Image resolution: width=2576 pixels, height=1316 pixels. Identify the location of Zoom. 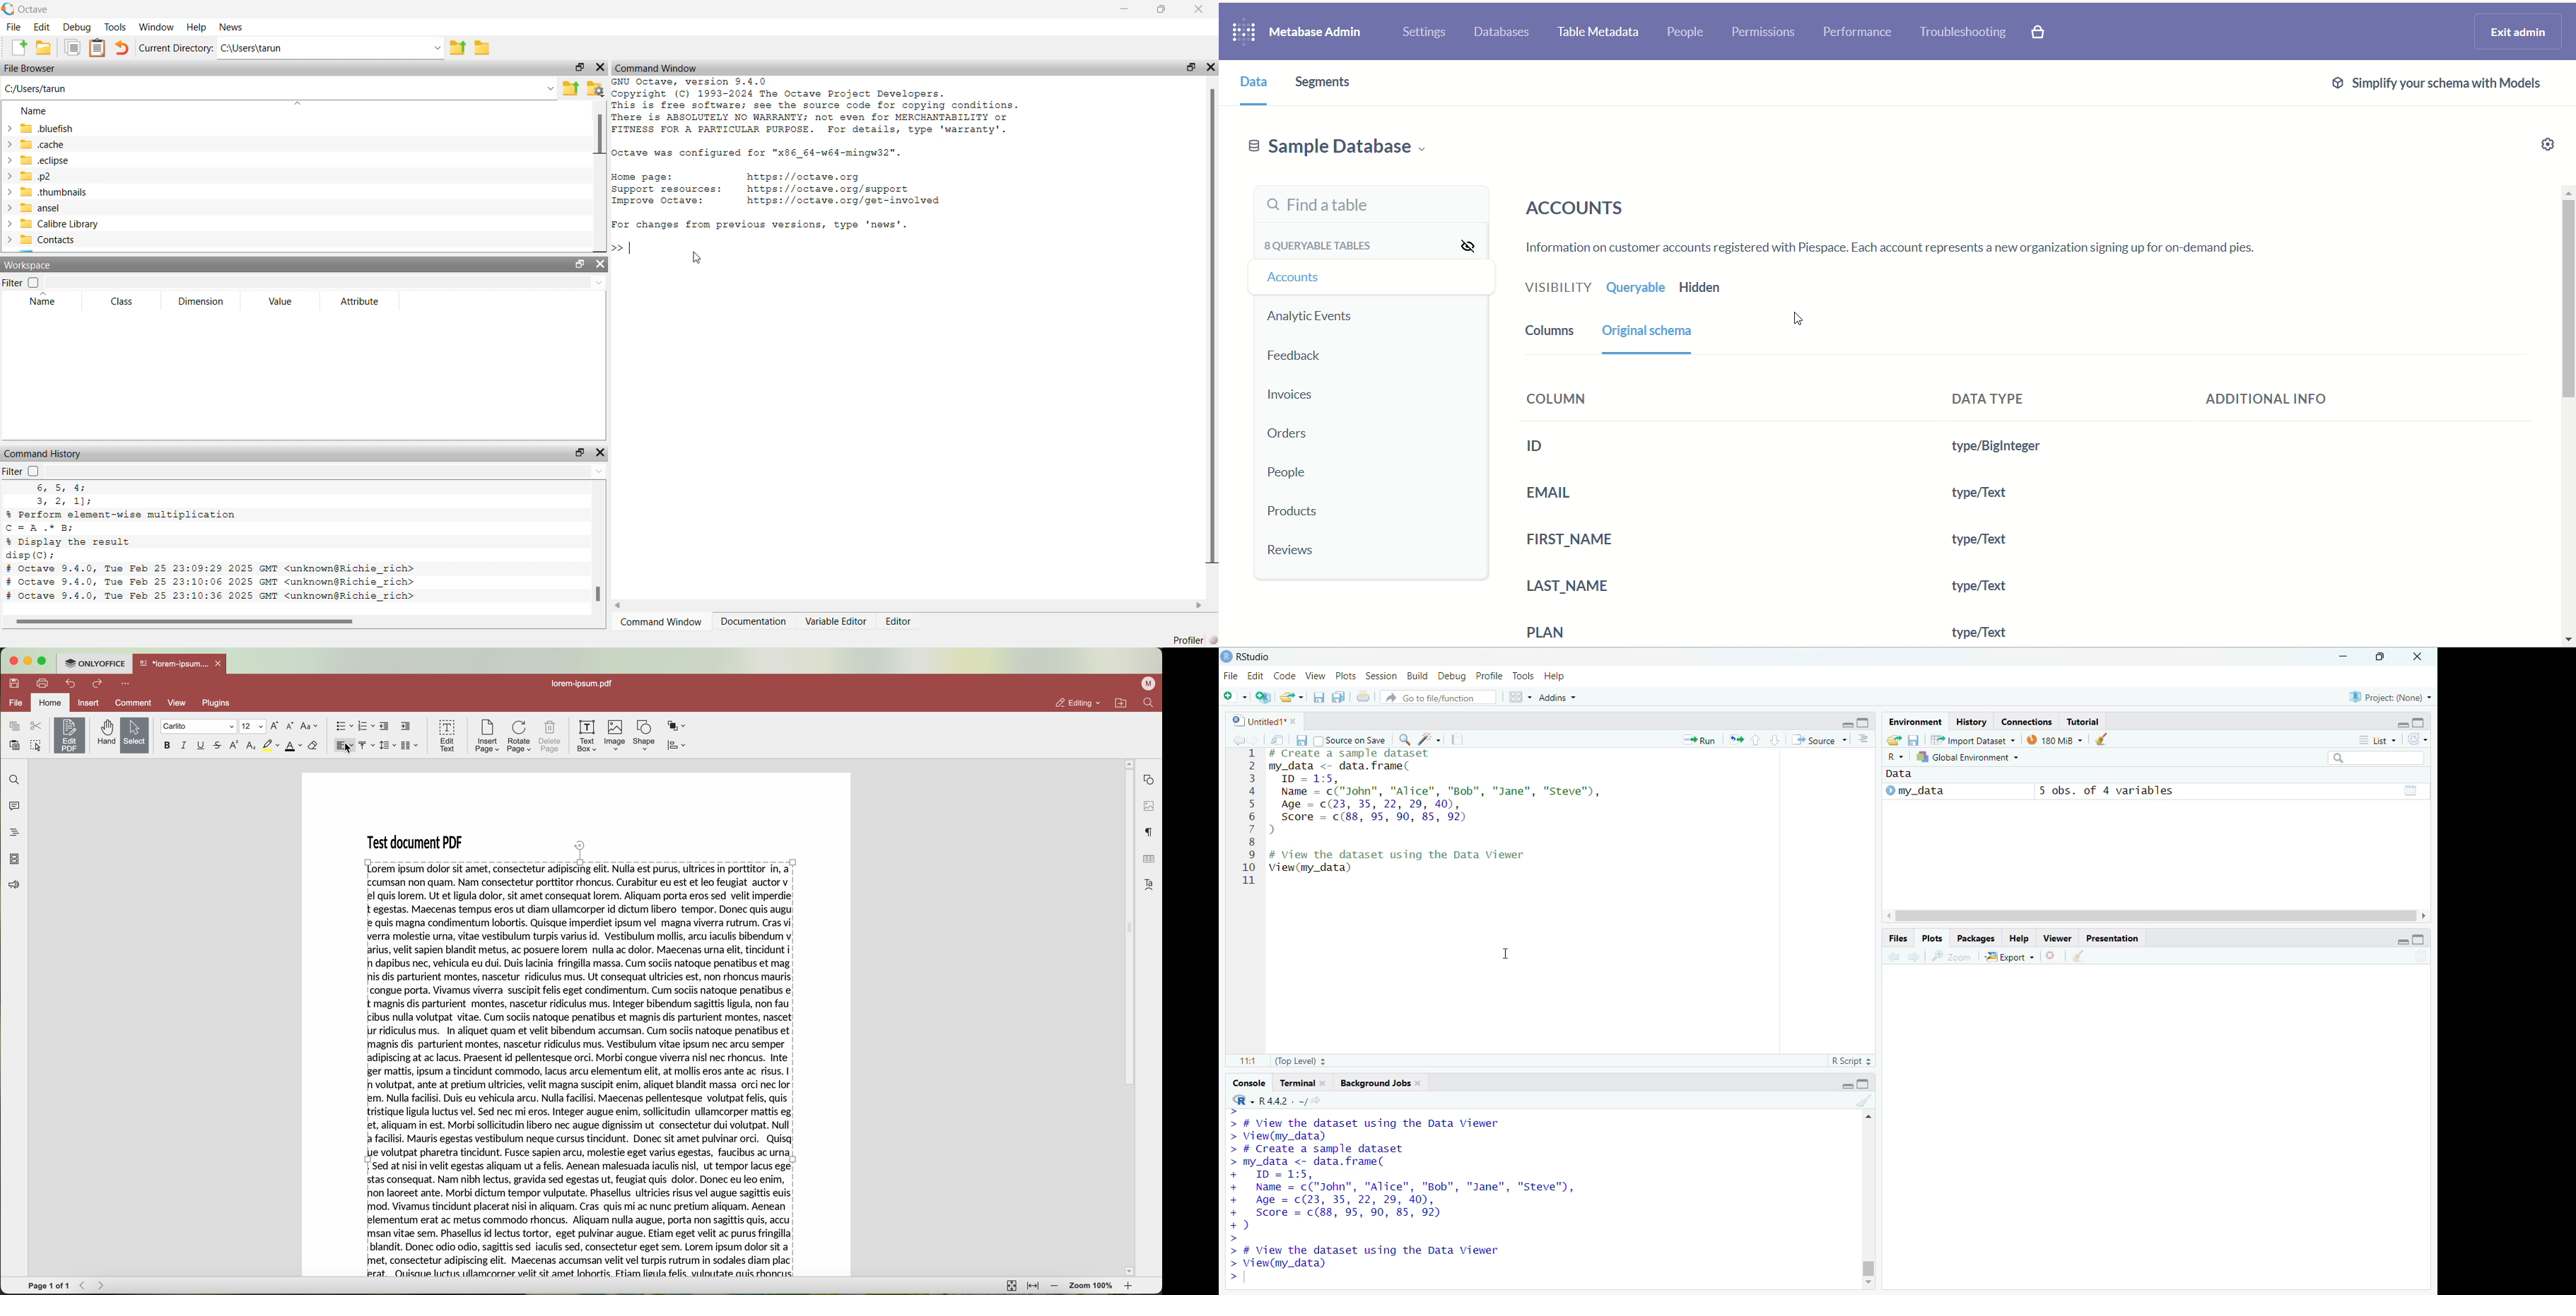
(1949, 955).